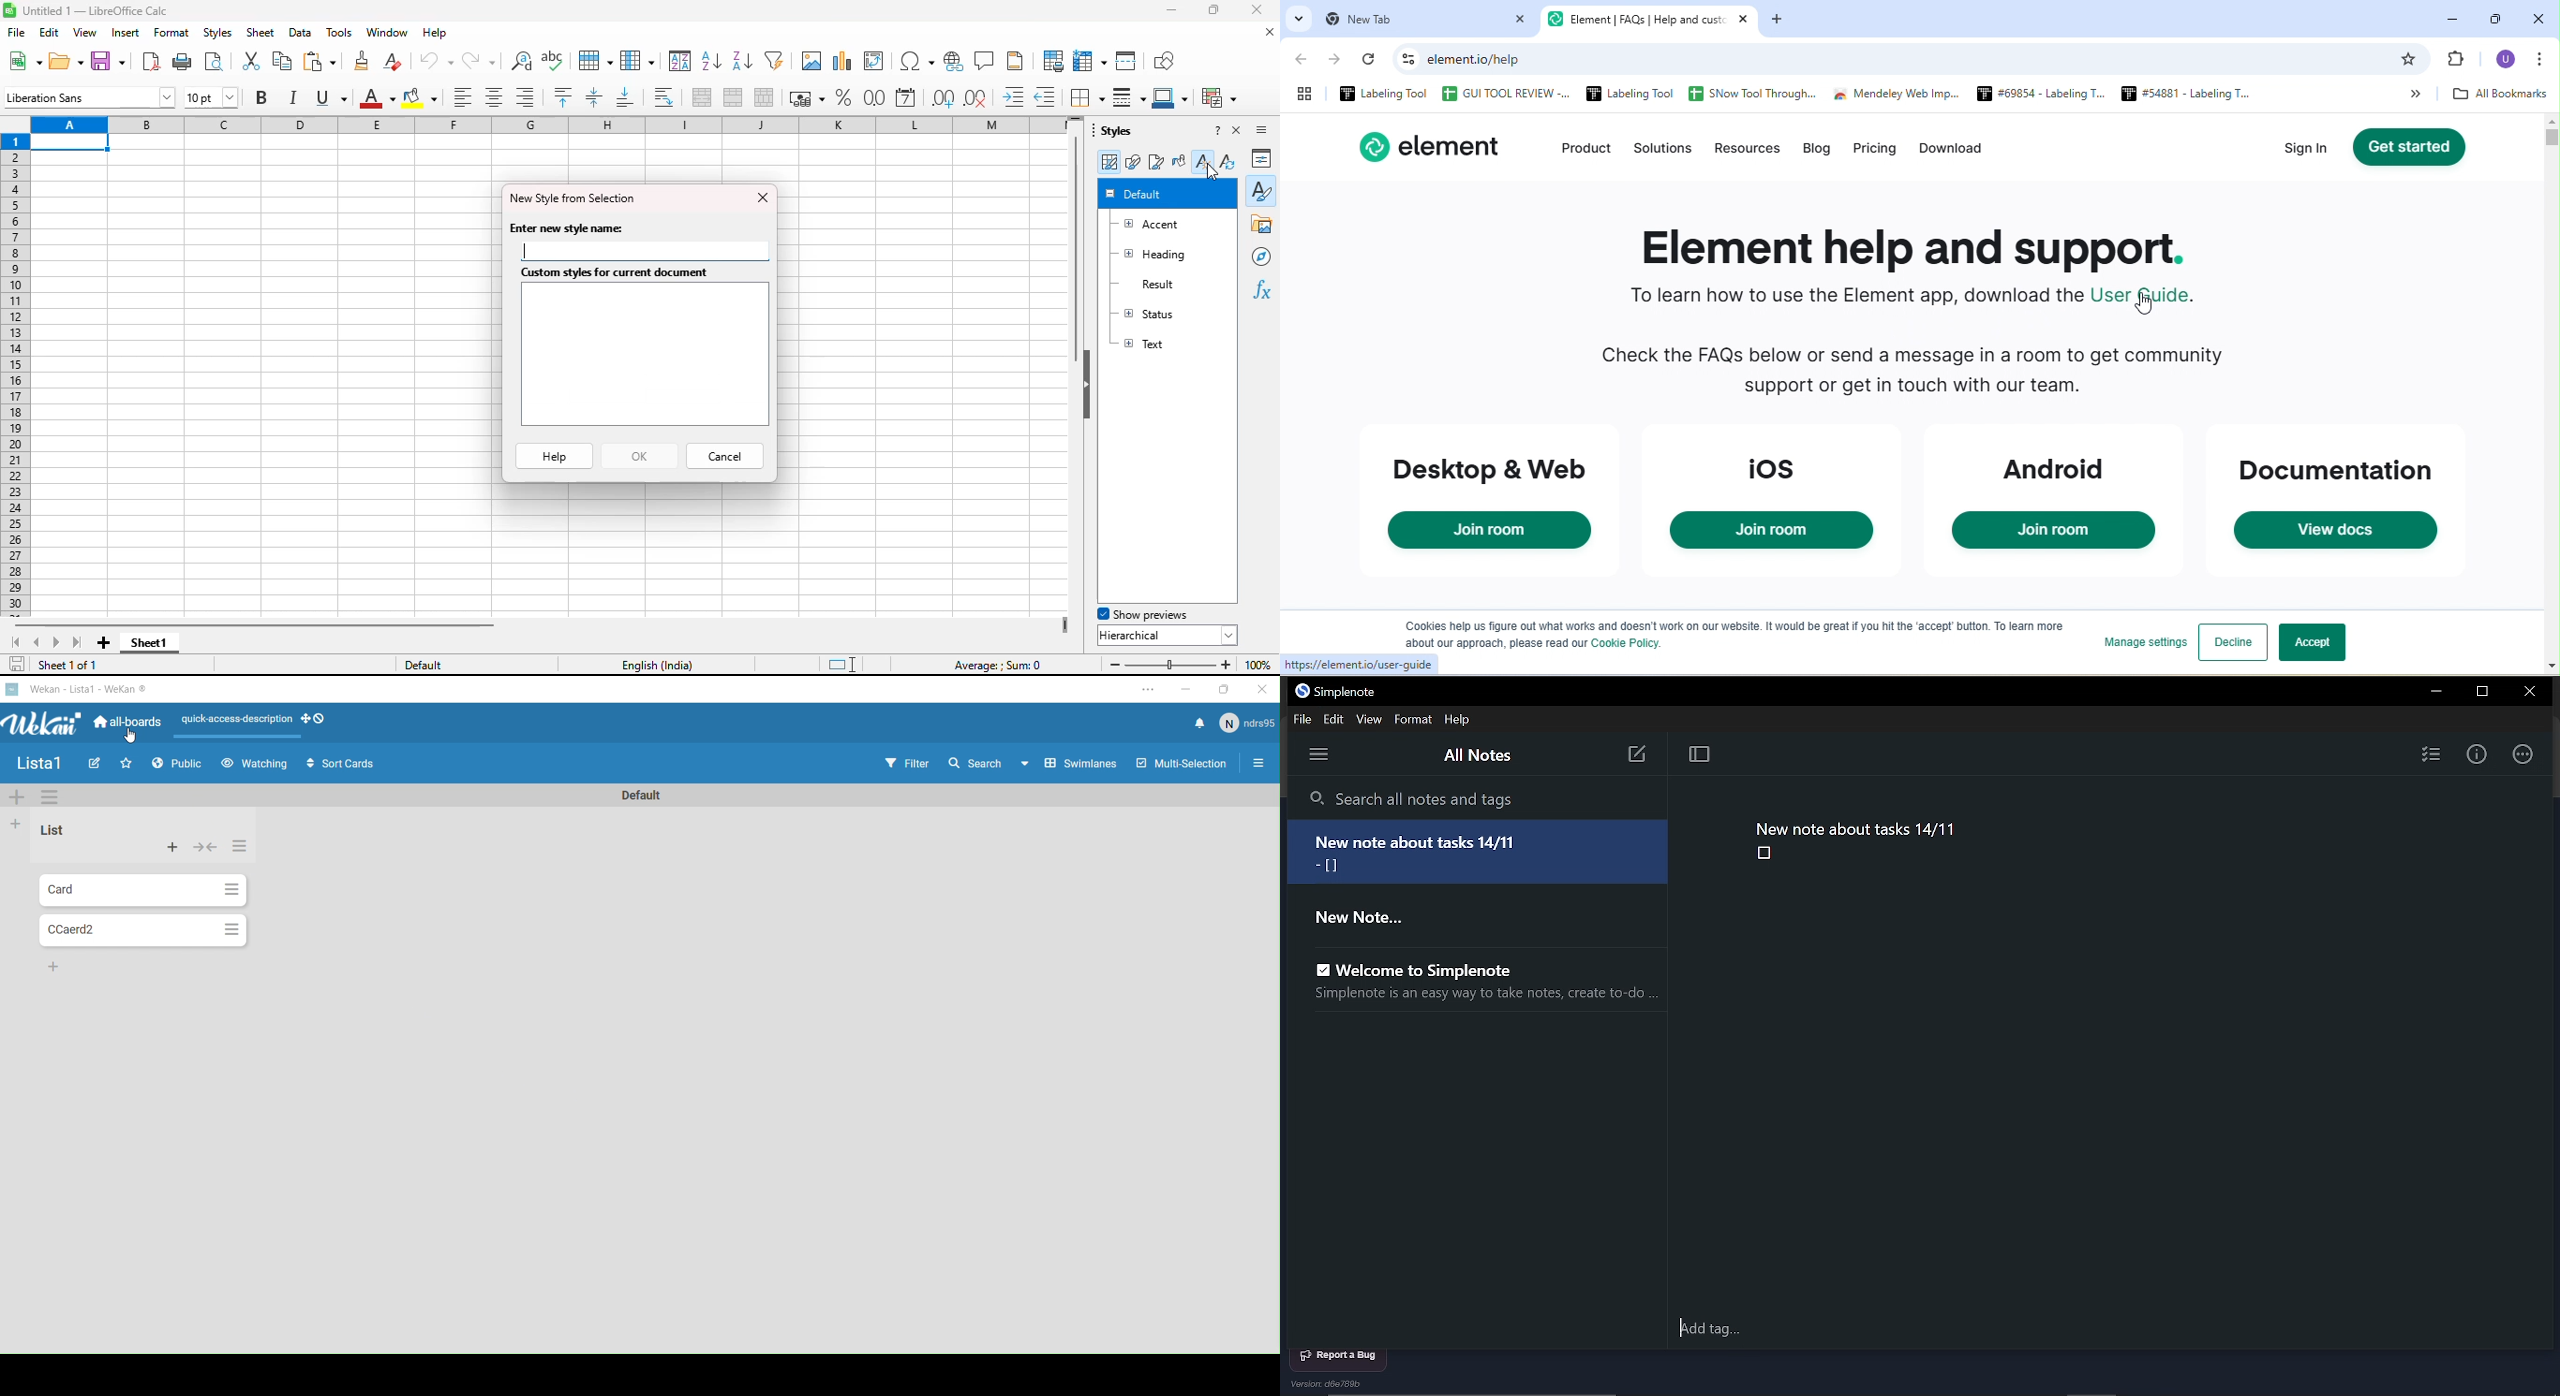 The width and height of the screenshot is (2576, 1400). What do you see at coordinates (1146, 225) in the screenshot?
I see `accent` at bounding box center [1146, 225].